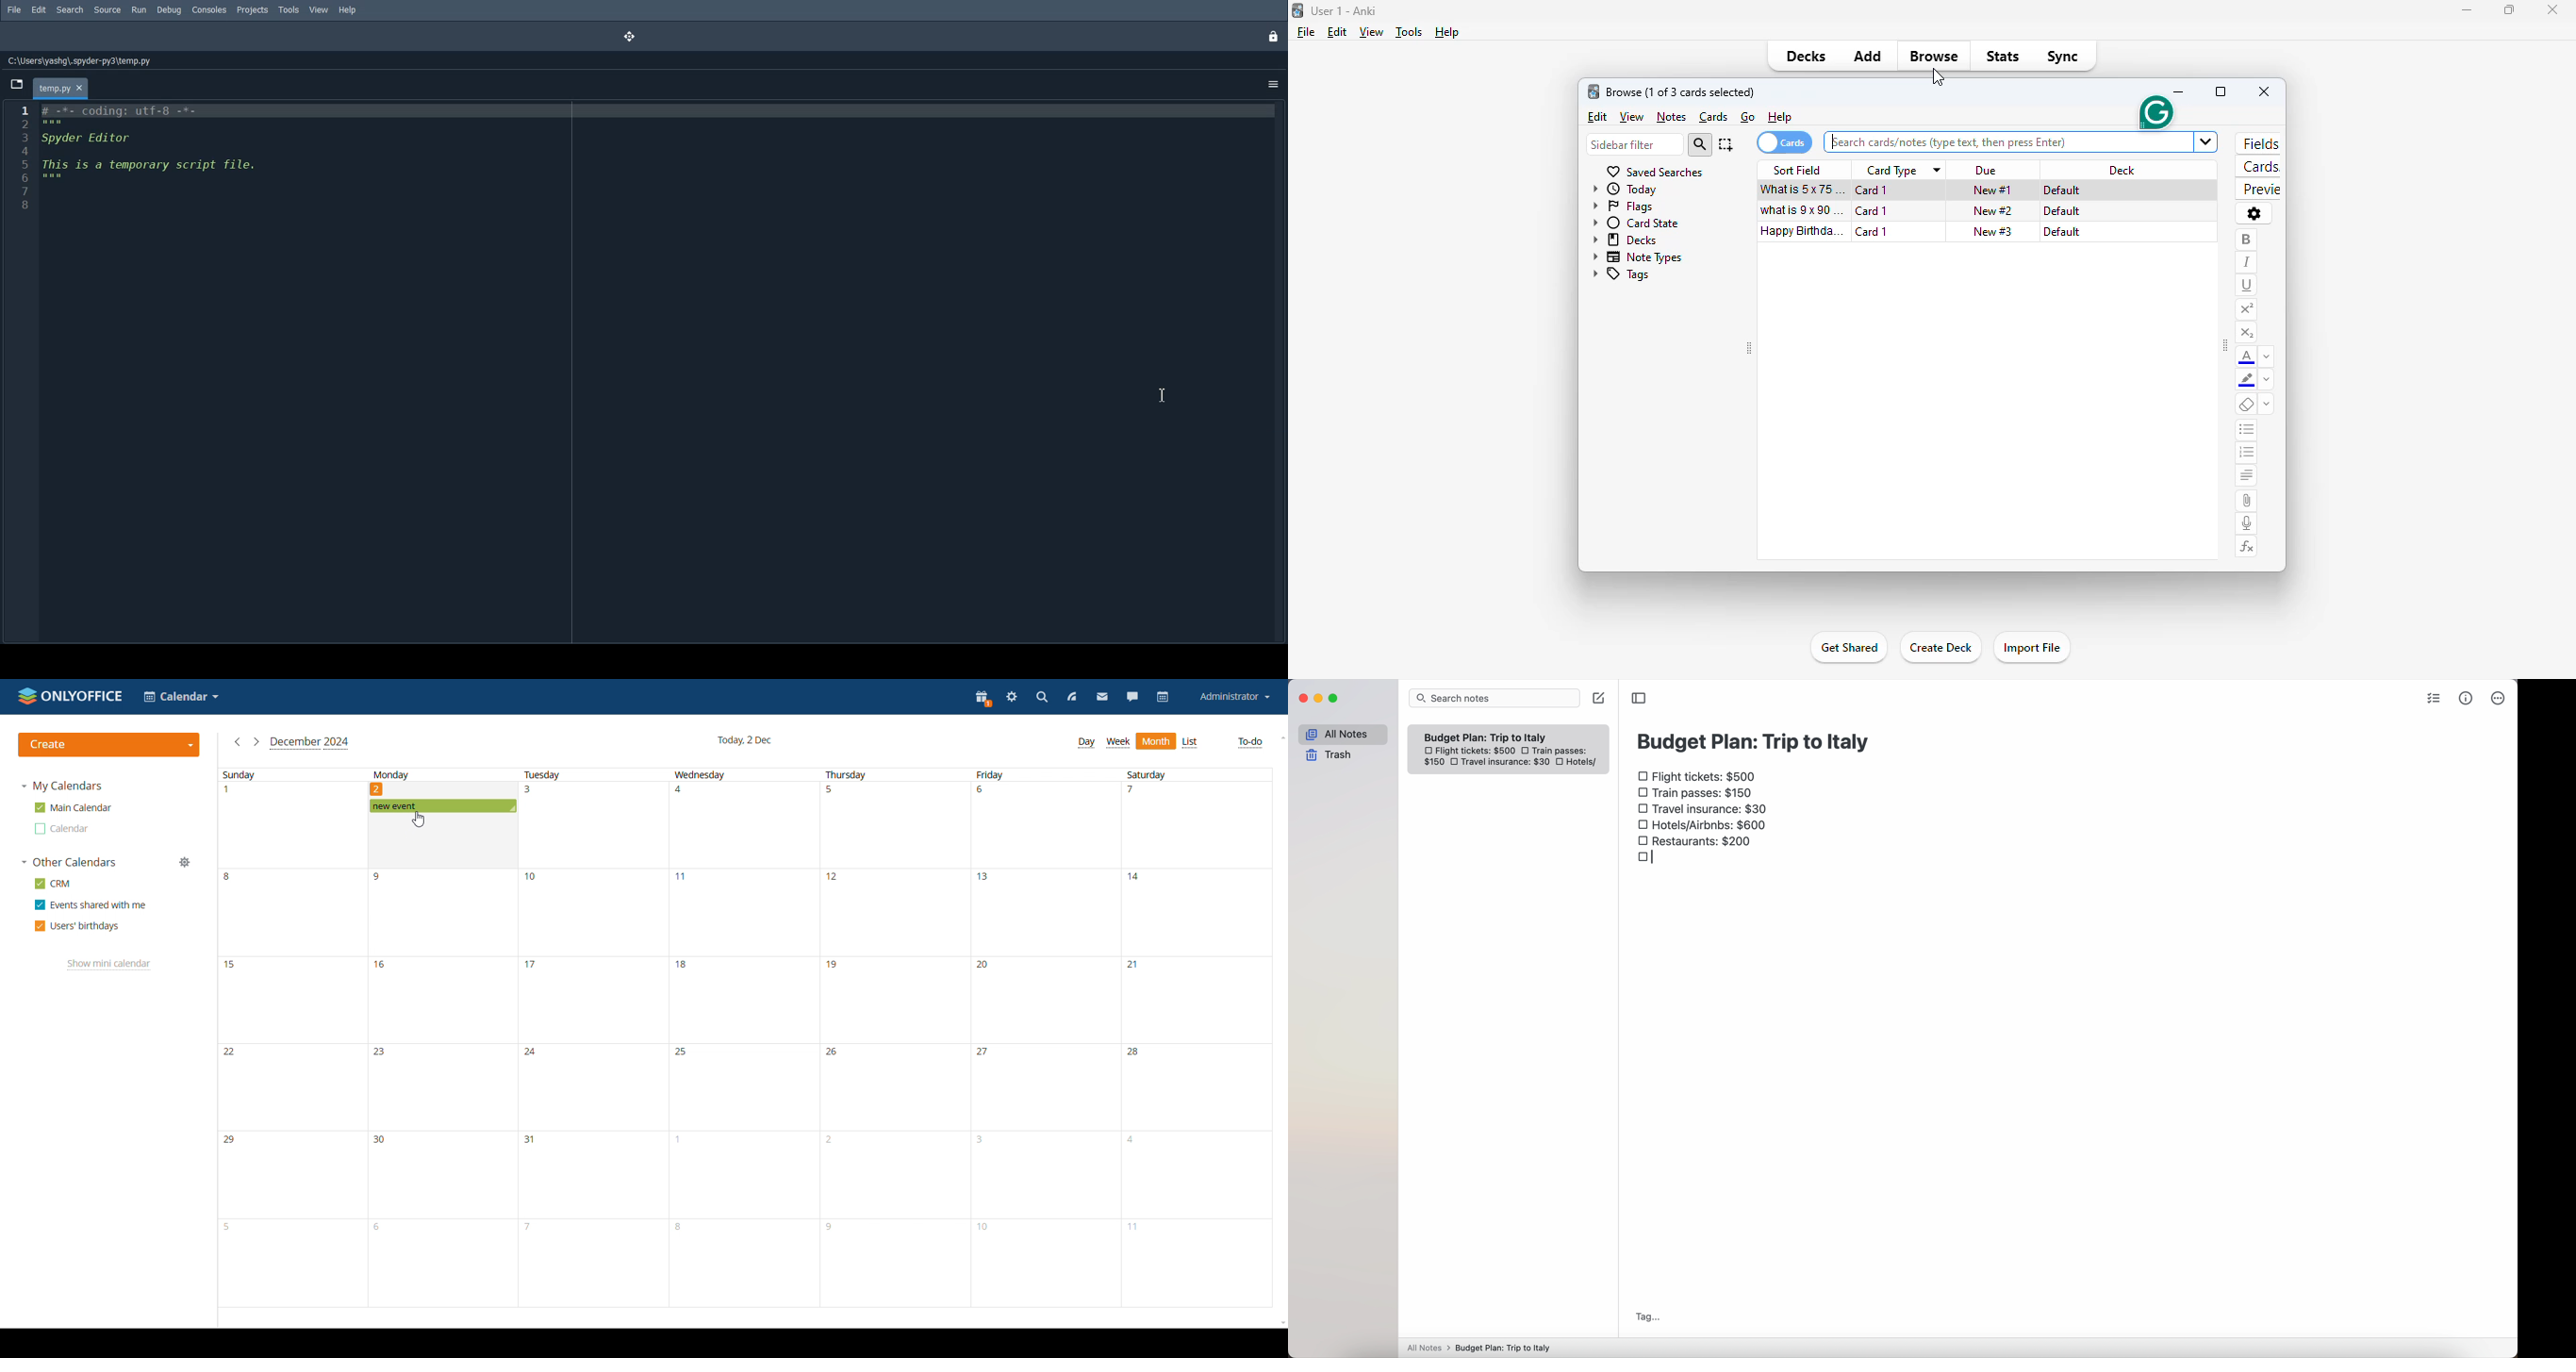 The width and height of the screenshot is (2576, 1372). I want to click on Line Number, so click(21, 157).